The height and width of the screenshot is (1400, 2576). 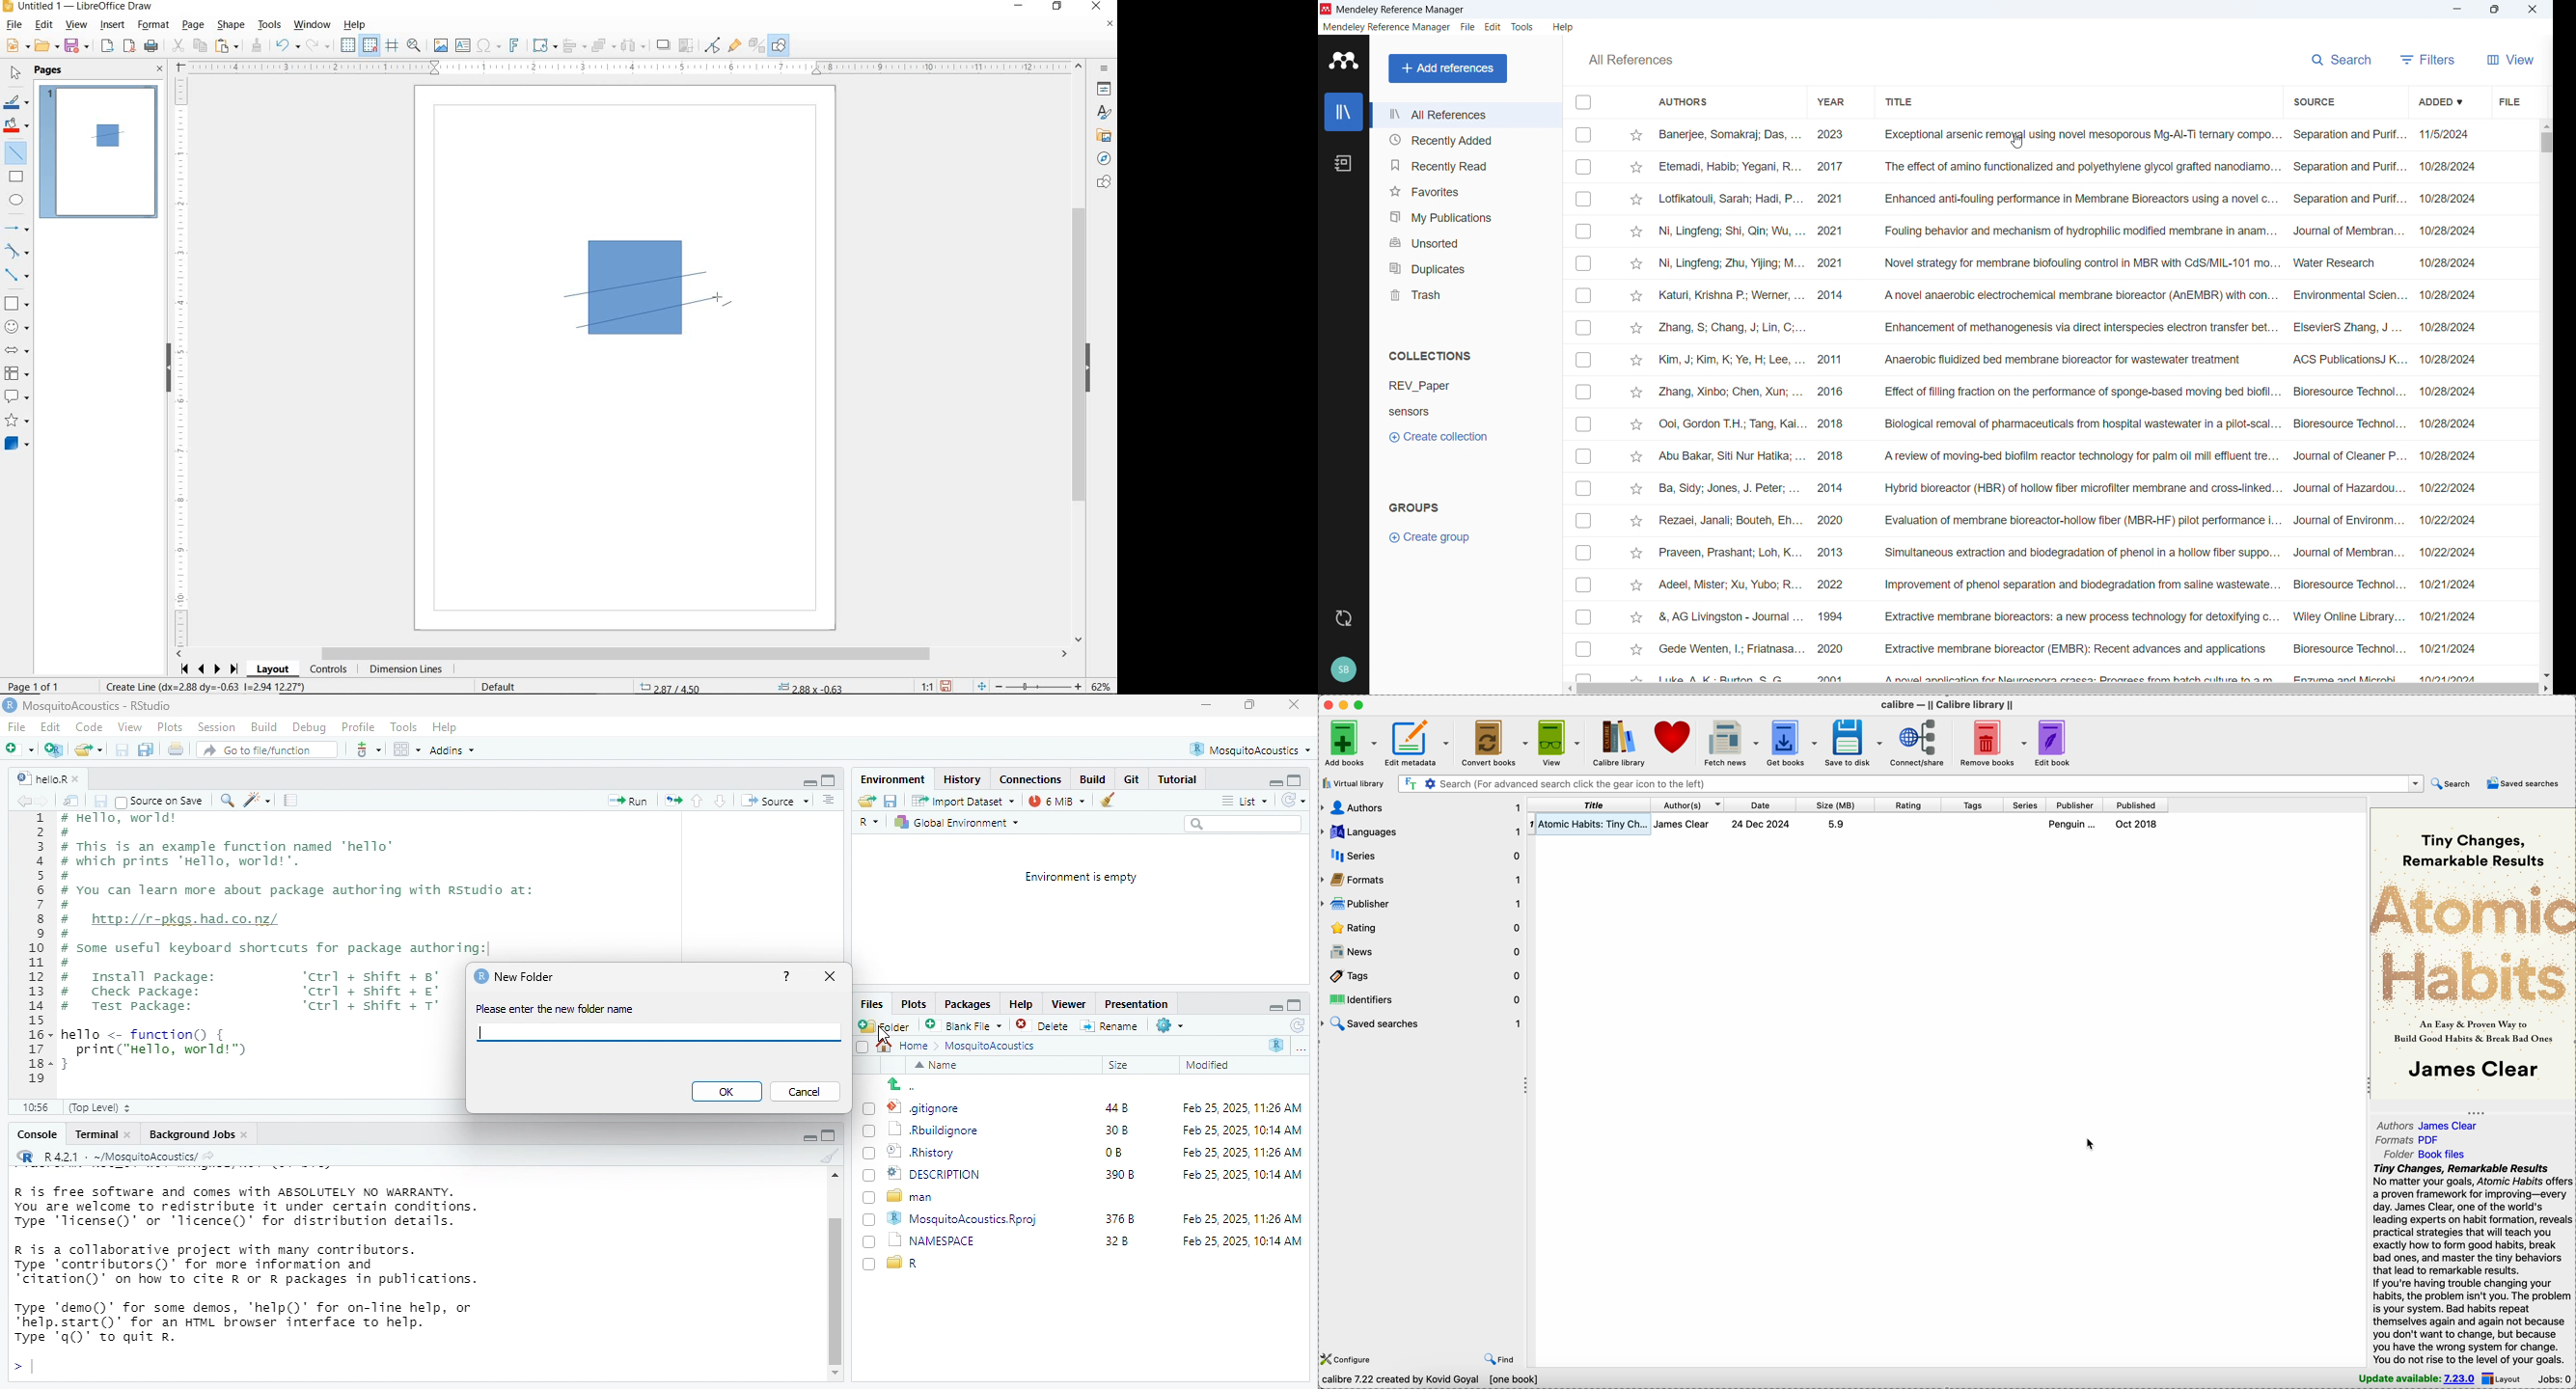 I want to click on show in new window, so click(x=74, y=801).